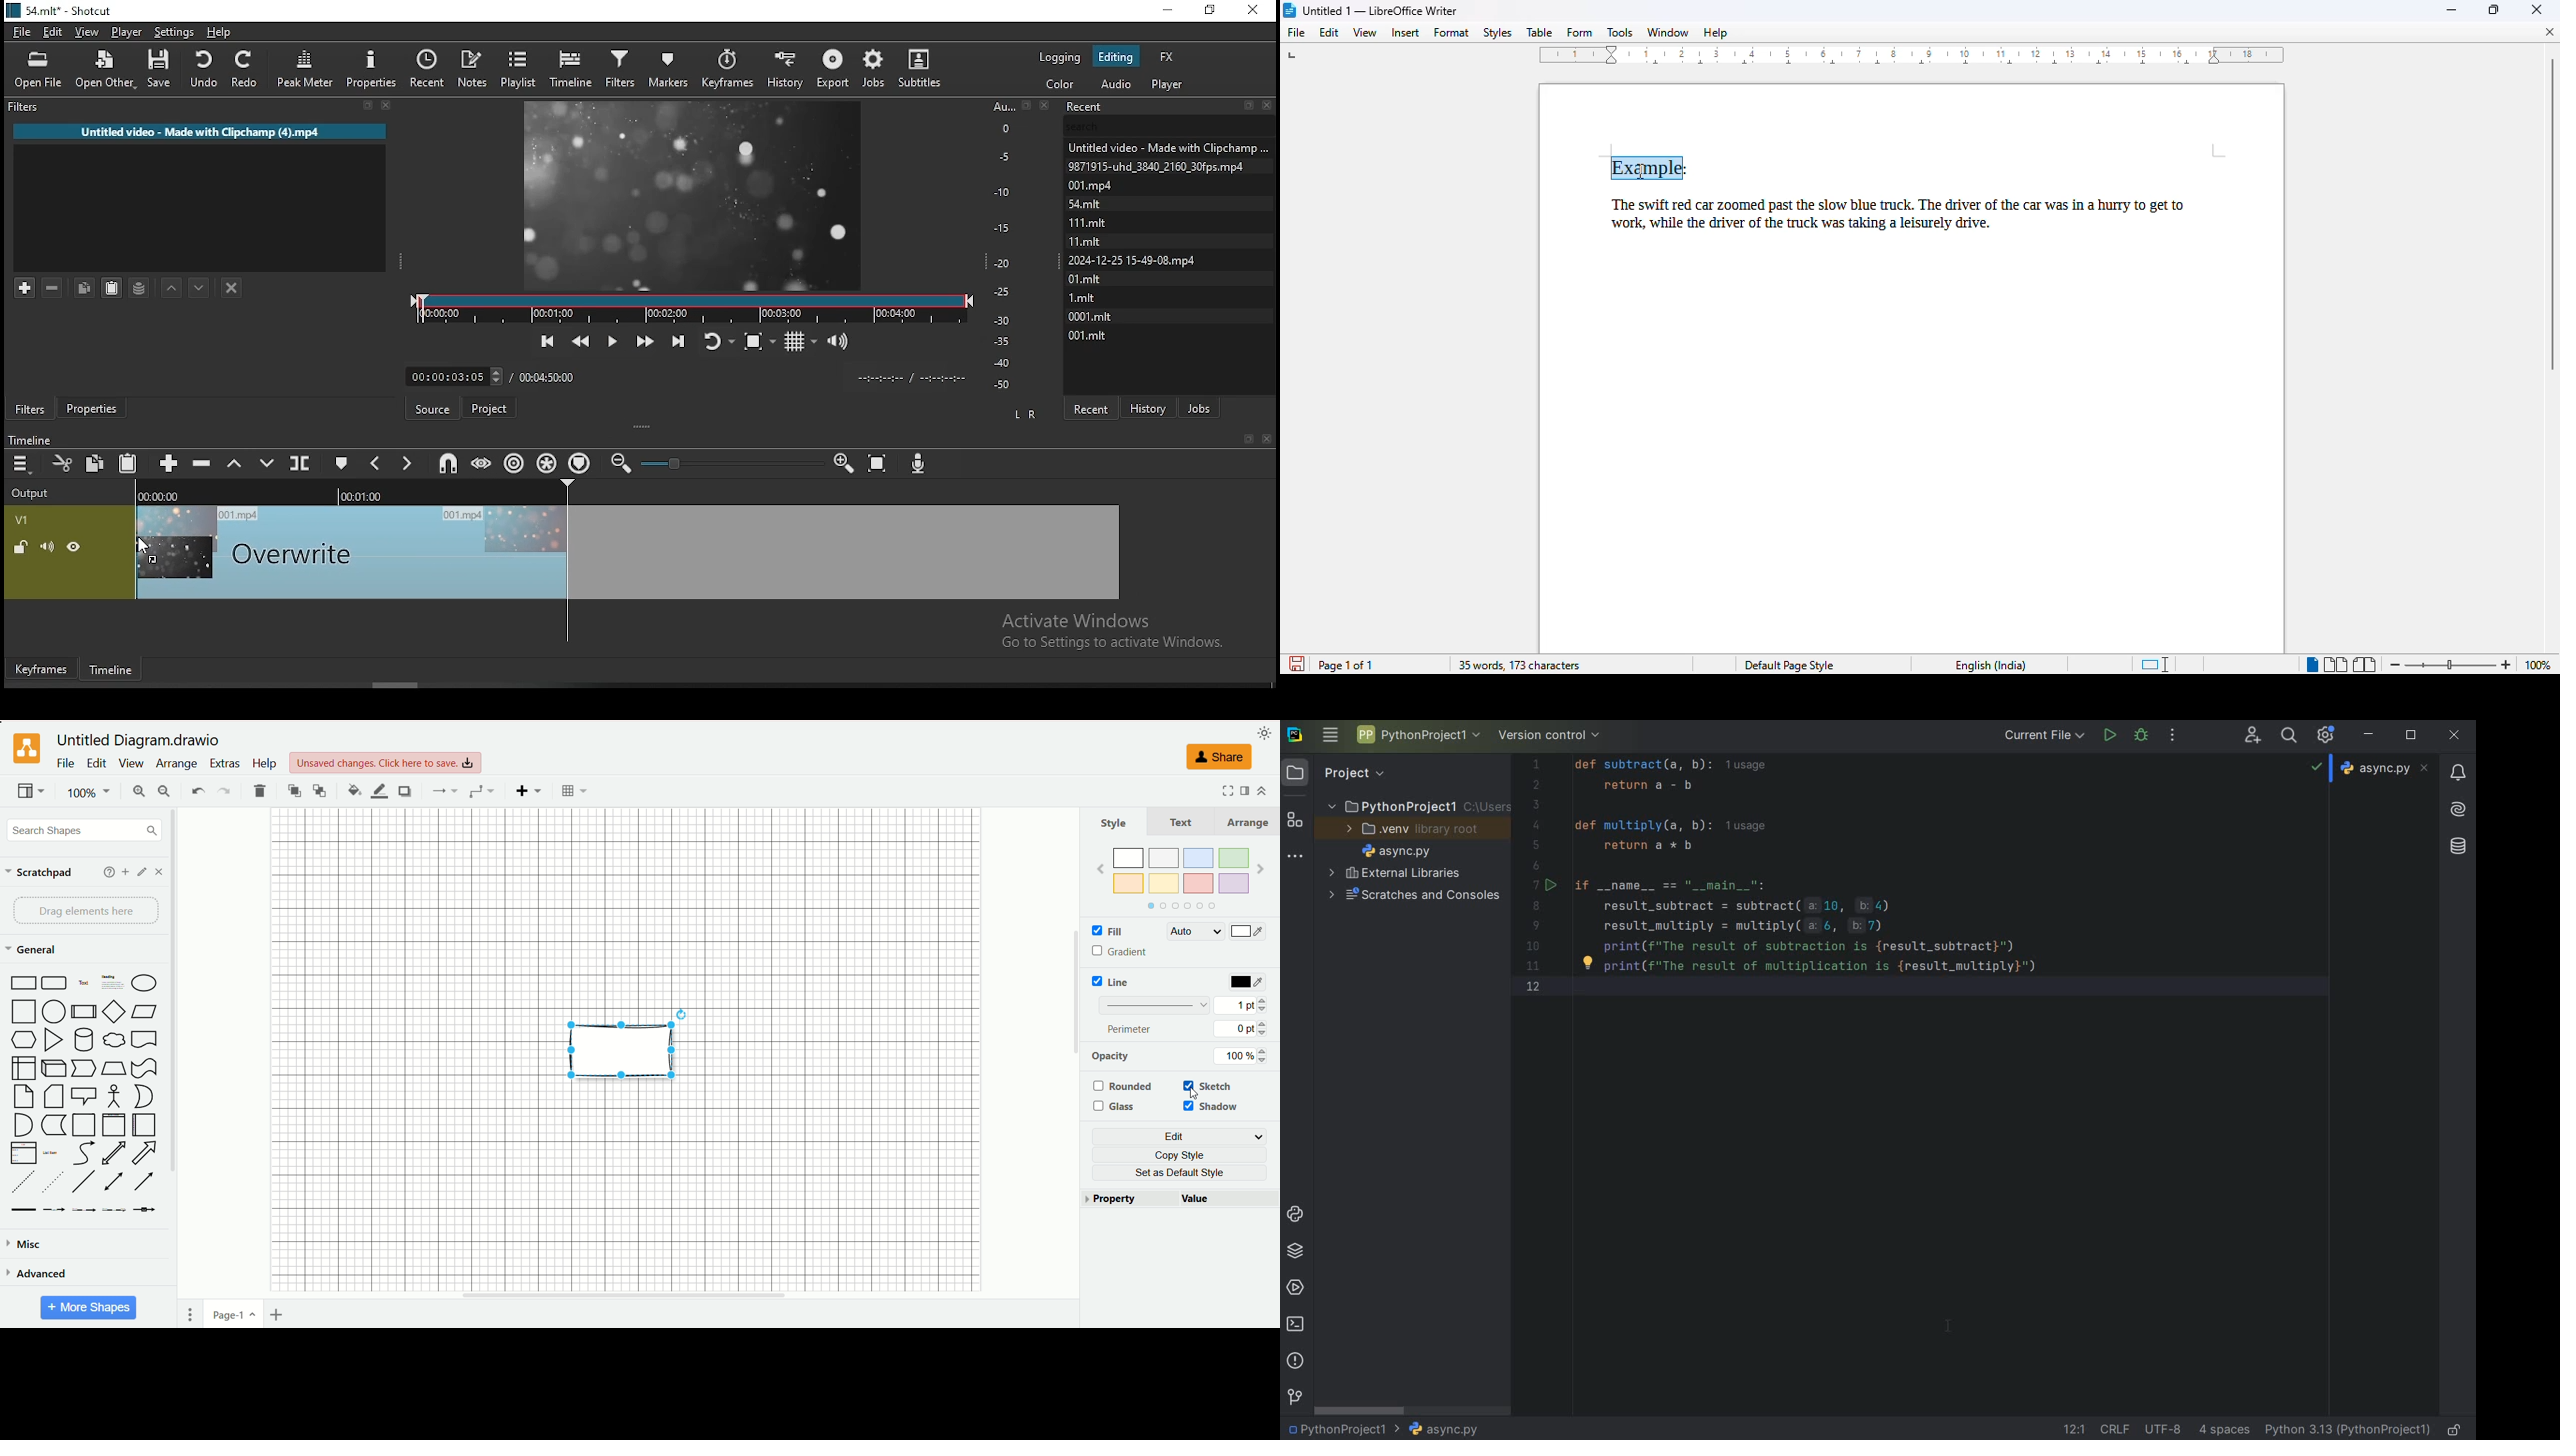 The height and width of the screenshot is (1456, 2576). I want to click on timeline, so click(27, 439).